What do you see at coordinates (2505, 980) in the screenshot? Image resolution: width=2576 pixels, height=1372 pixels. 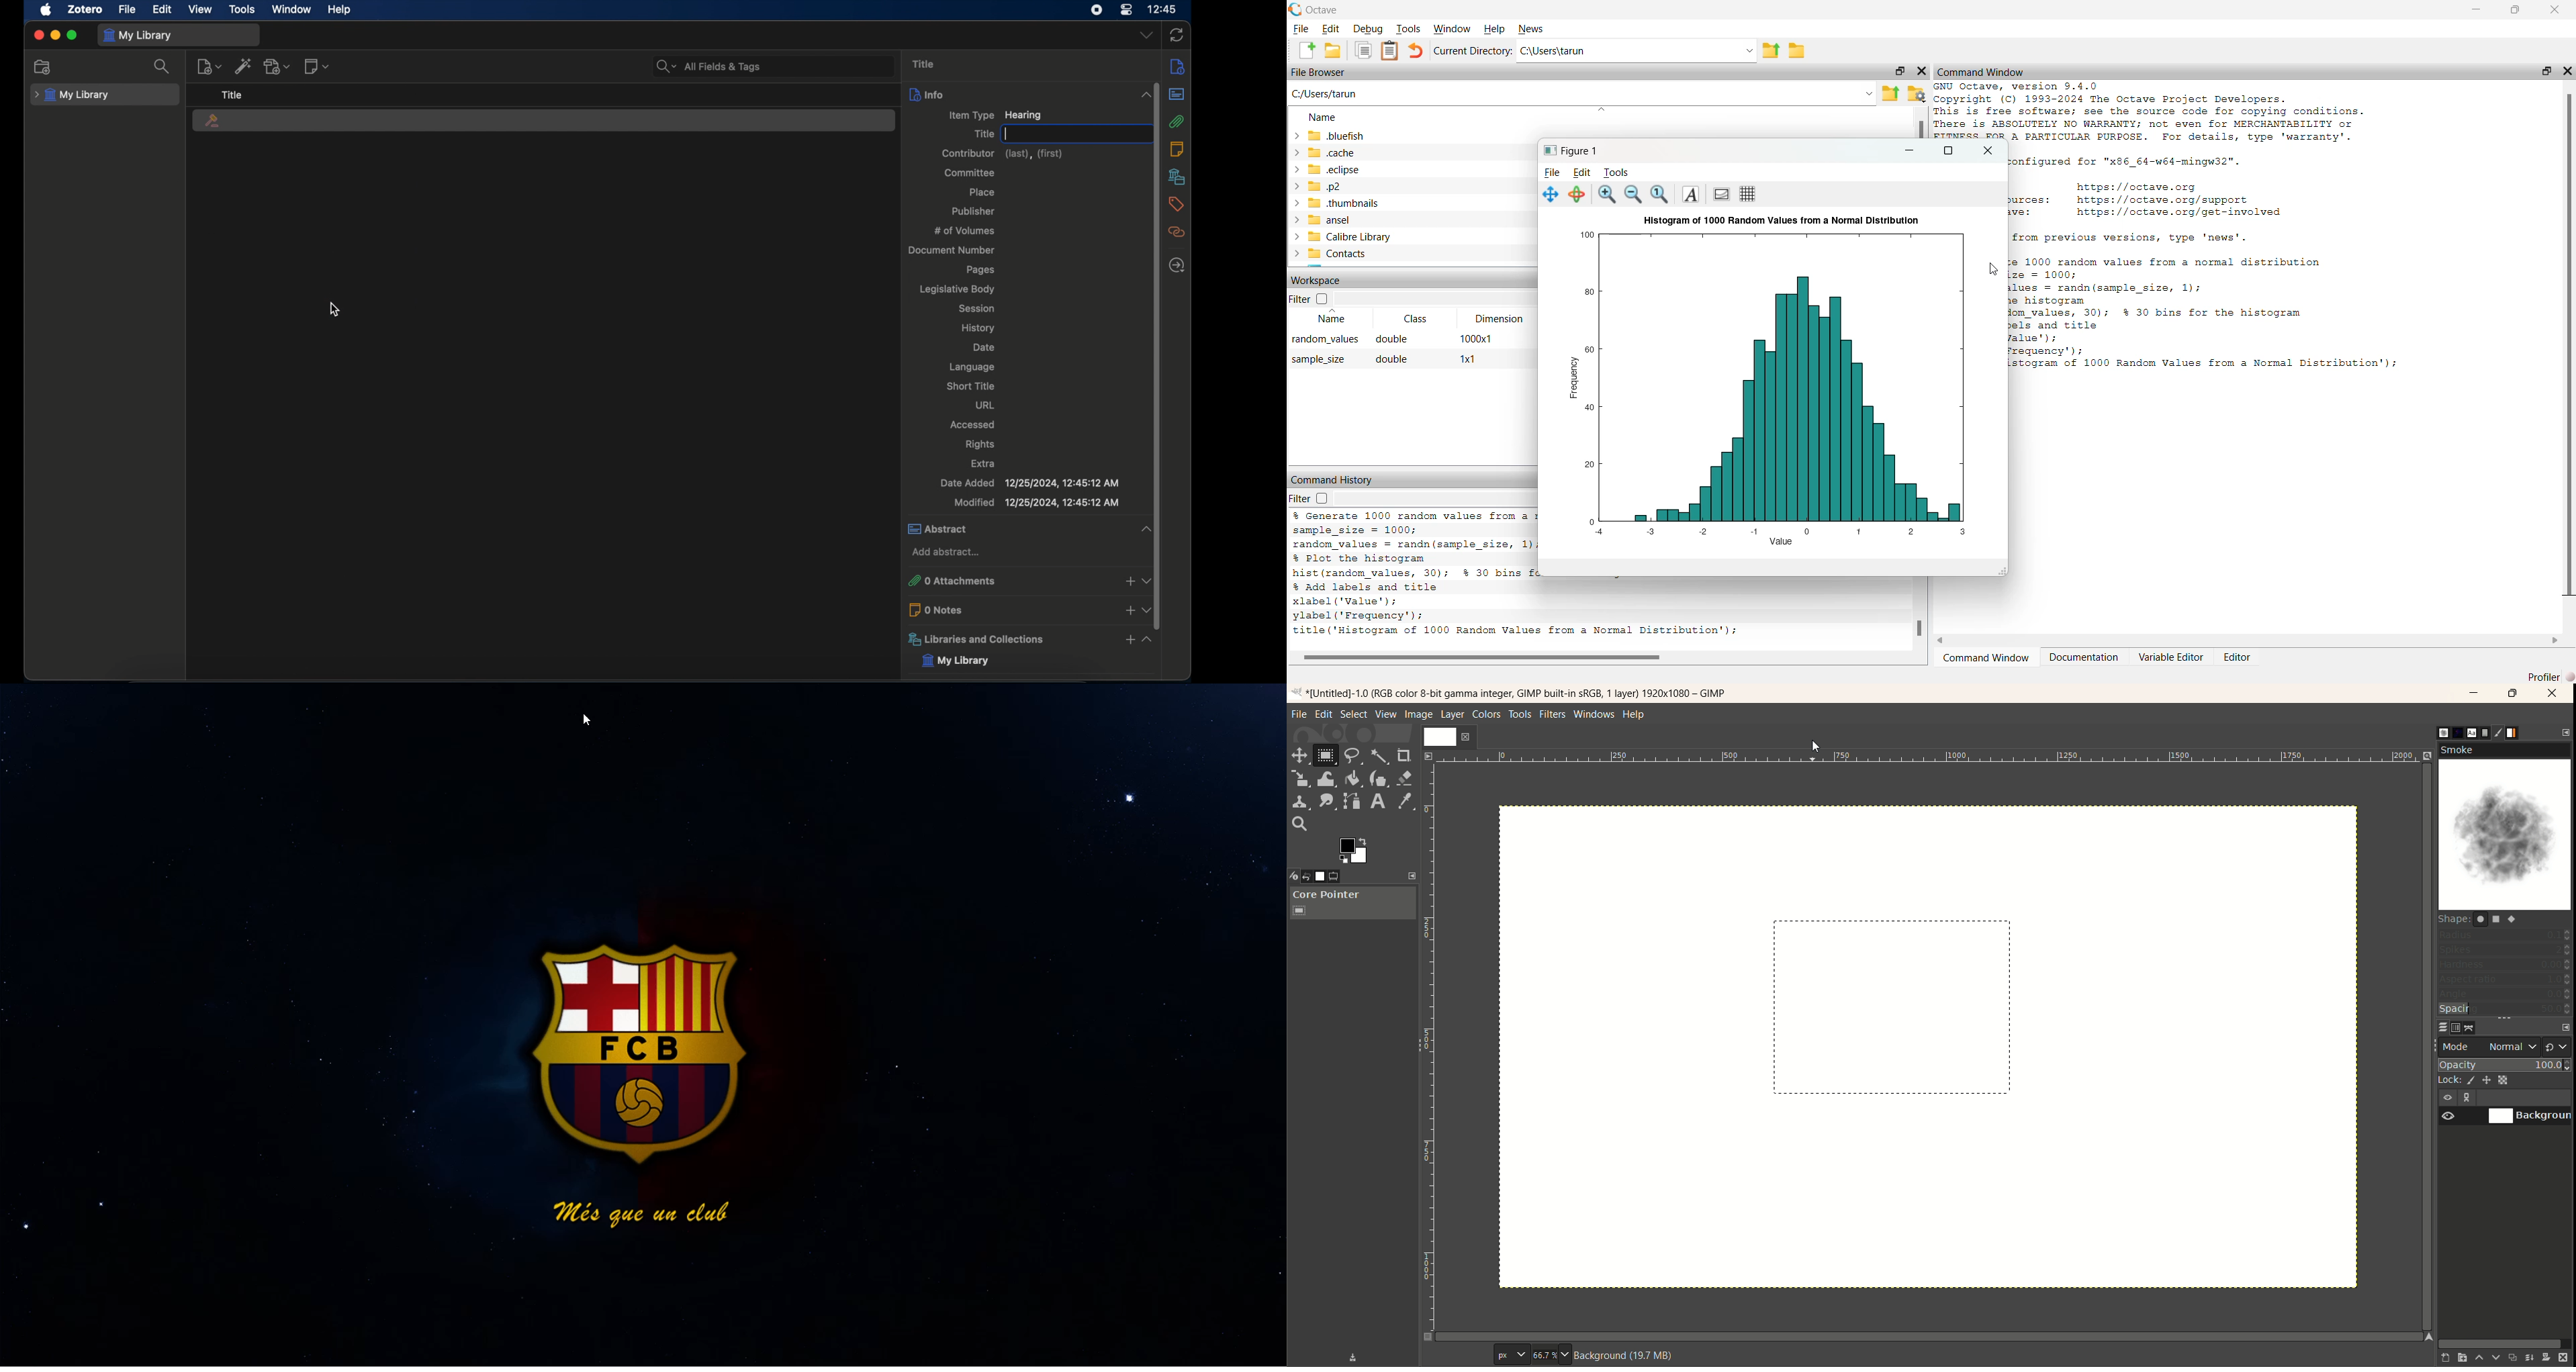 I see `aspect ratio` at bounding box center [2505, 980].